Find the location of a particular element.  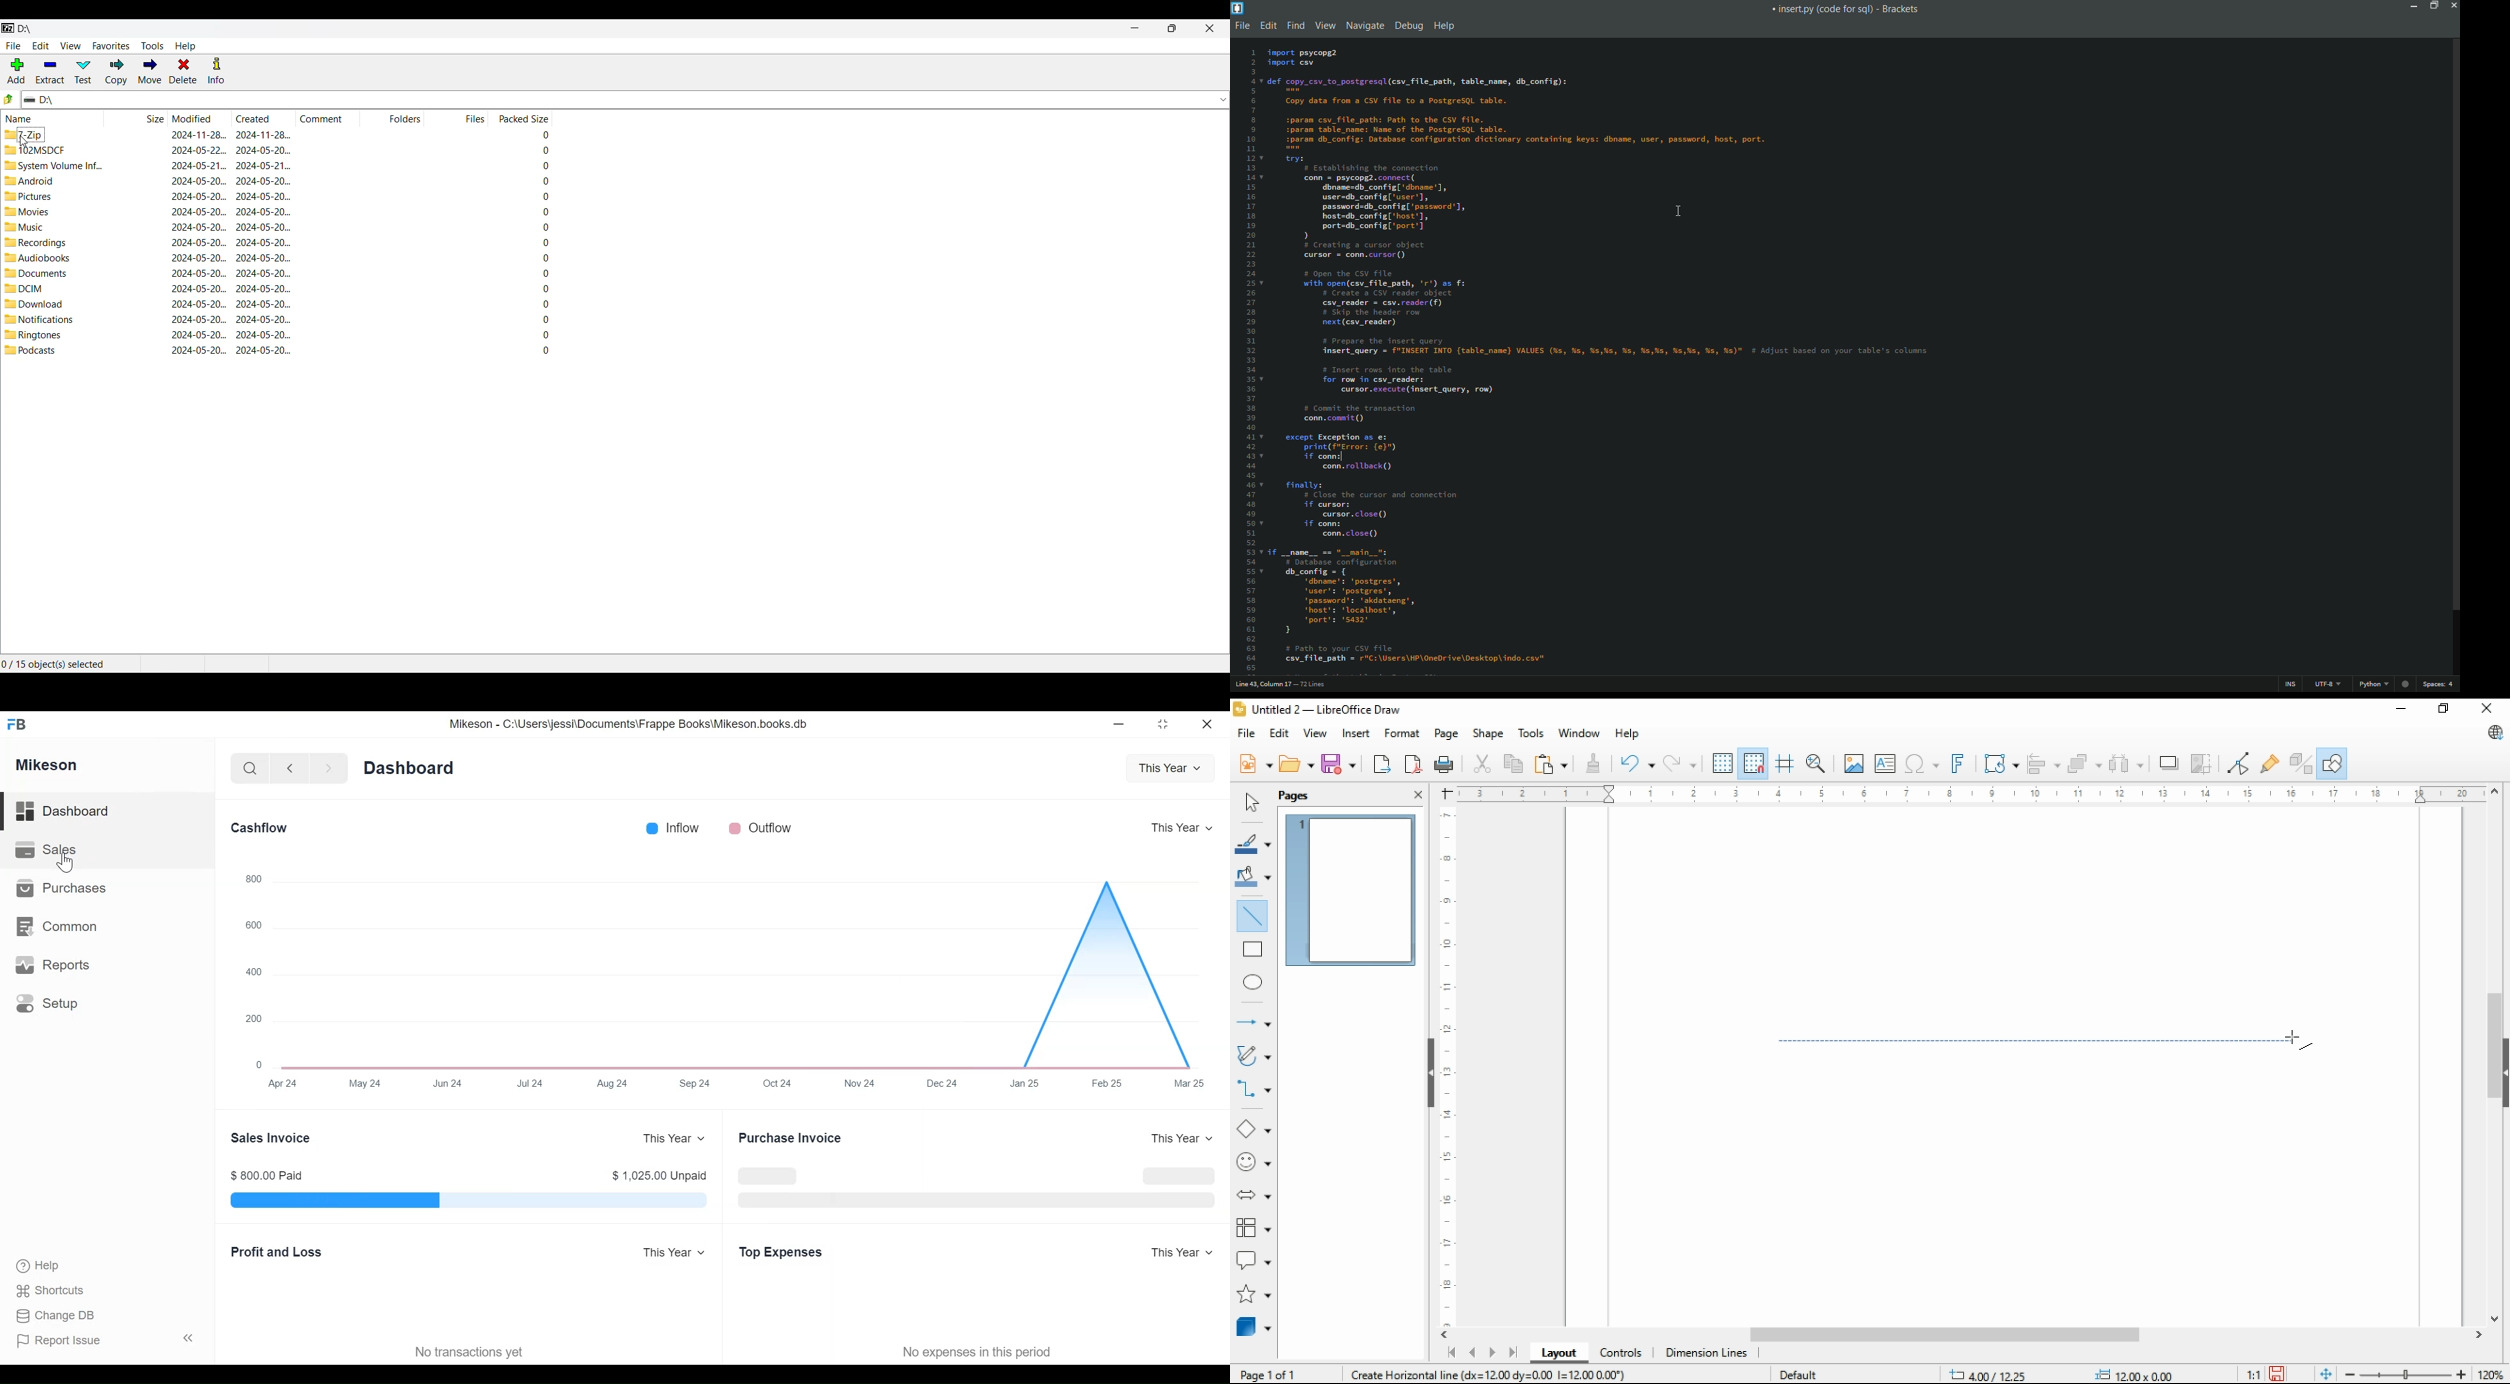

created date & time is located at coordinates (263, 258).